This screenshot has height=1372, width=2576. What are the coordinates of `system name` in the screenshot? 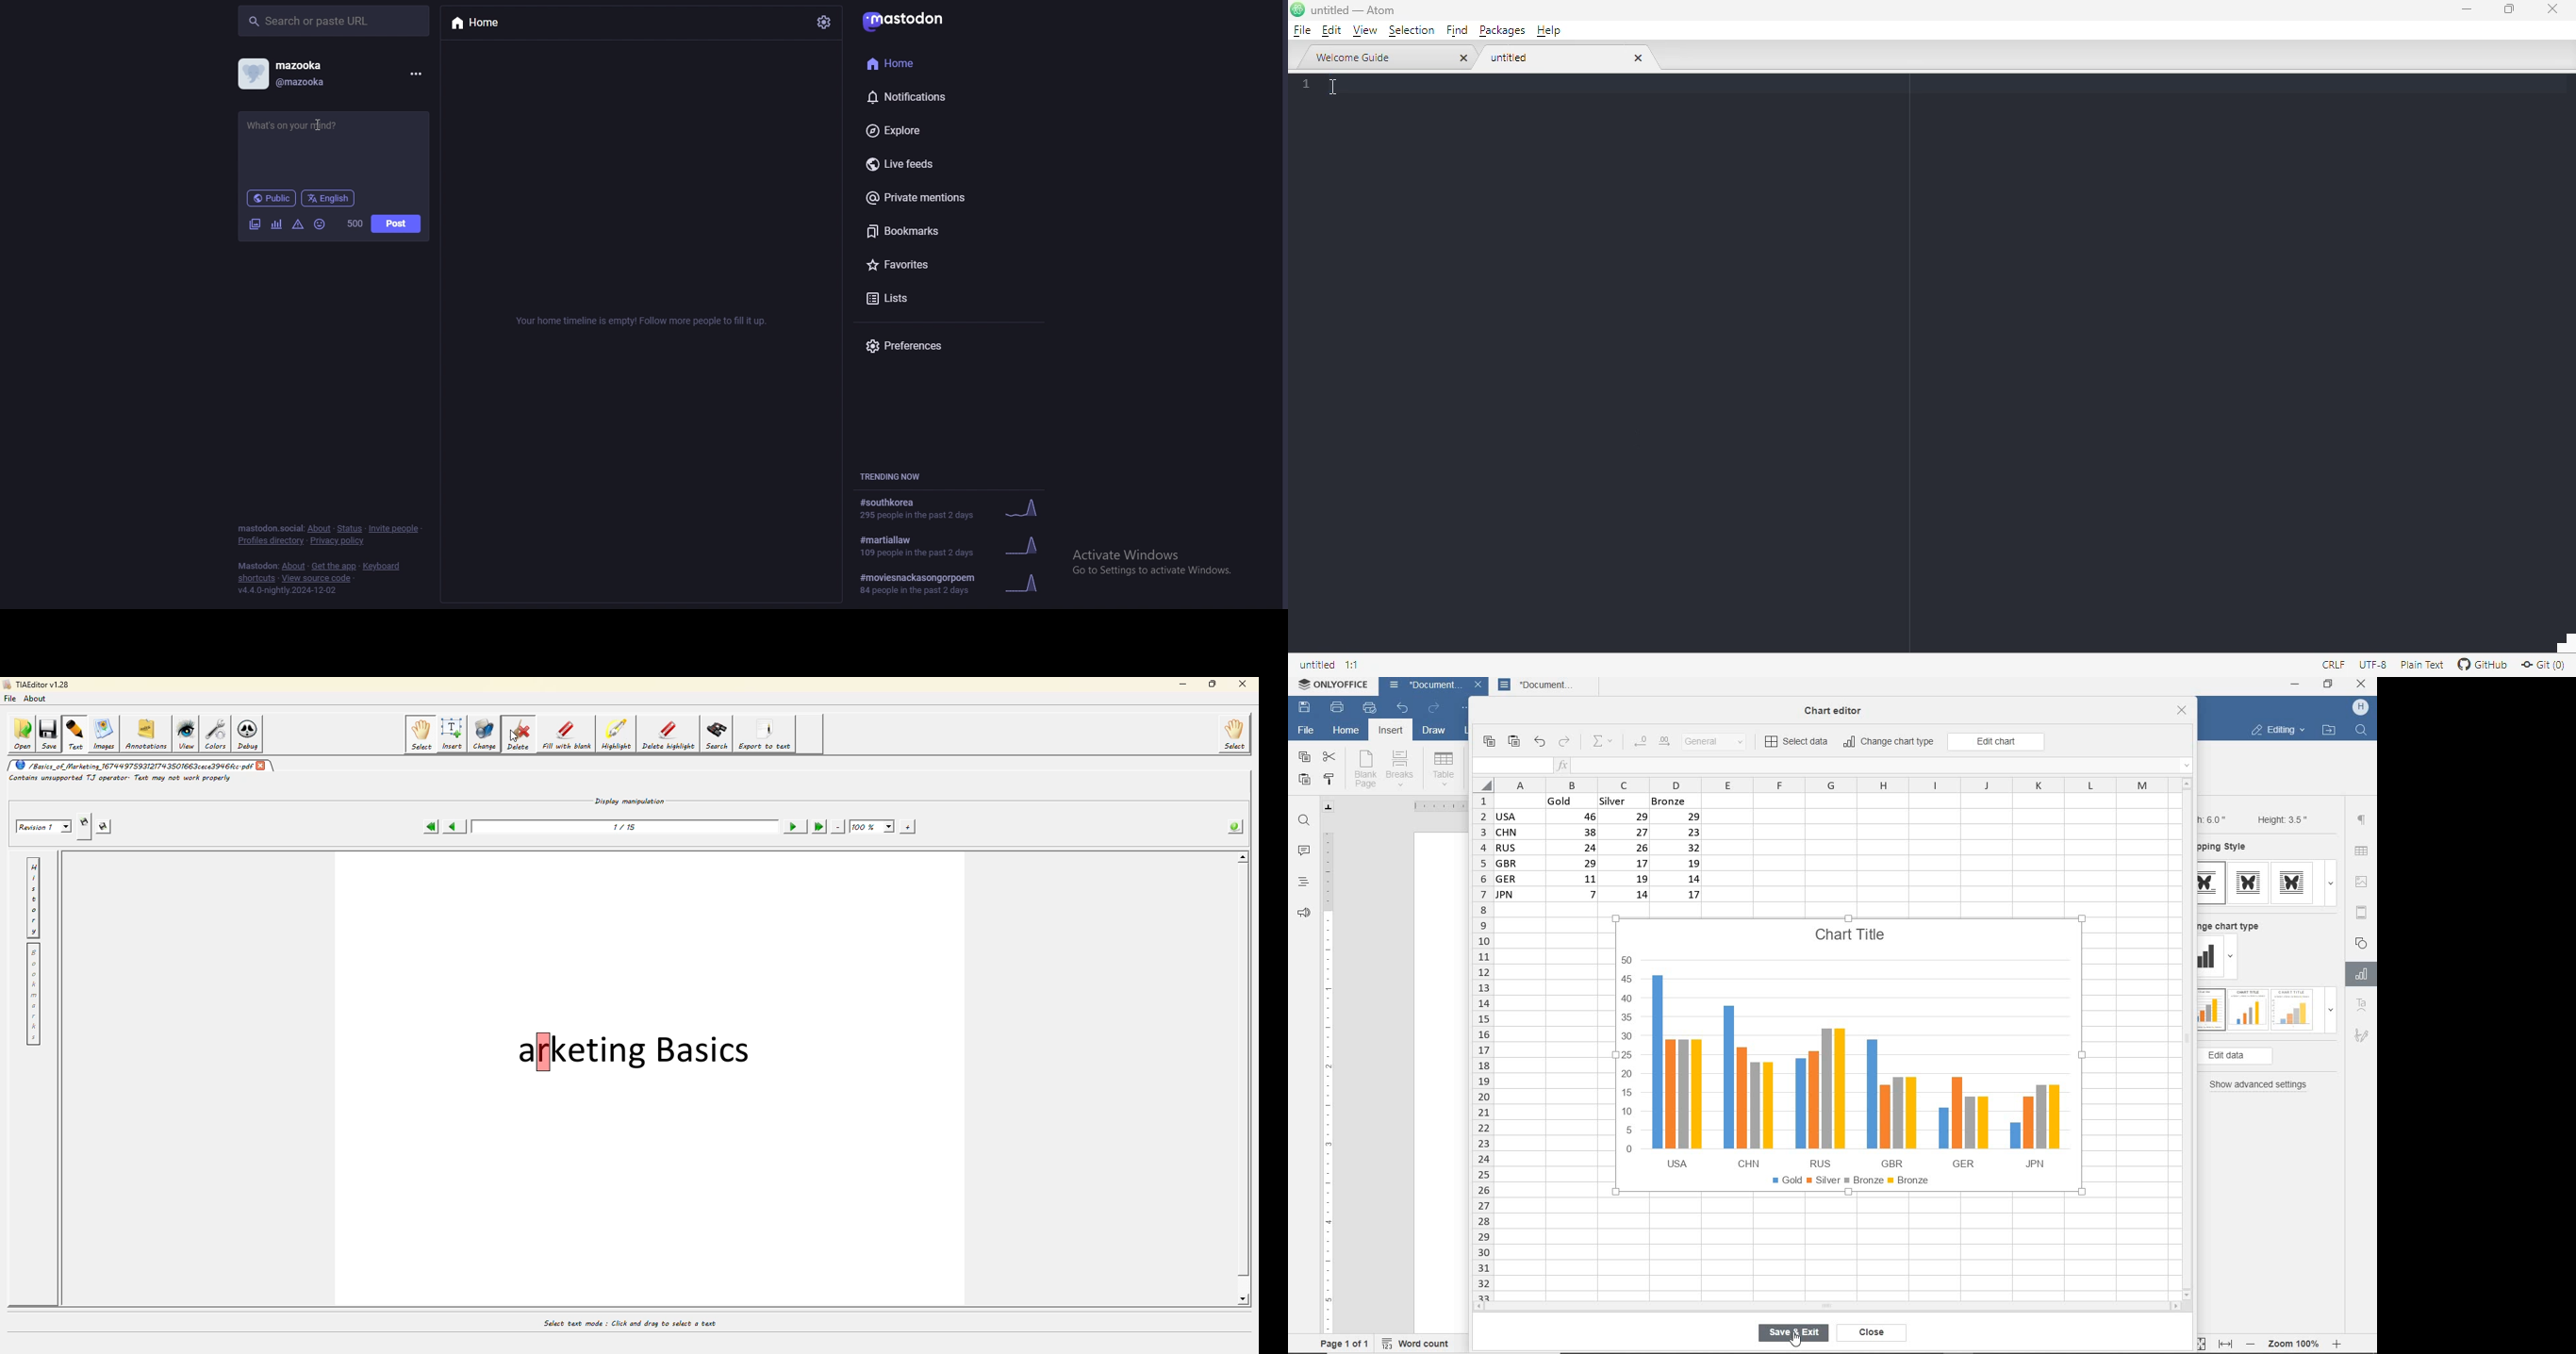 It's located at (1335, 687).